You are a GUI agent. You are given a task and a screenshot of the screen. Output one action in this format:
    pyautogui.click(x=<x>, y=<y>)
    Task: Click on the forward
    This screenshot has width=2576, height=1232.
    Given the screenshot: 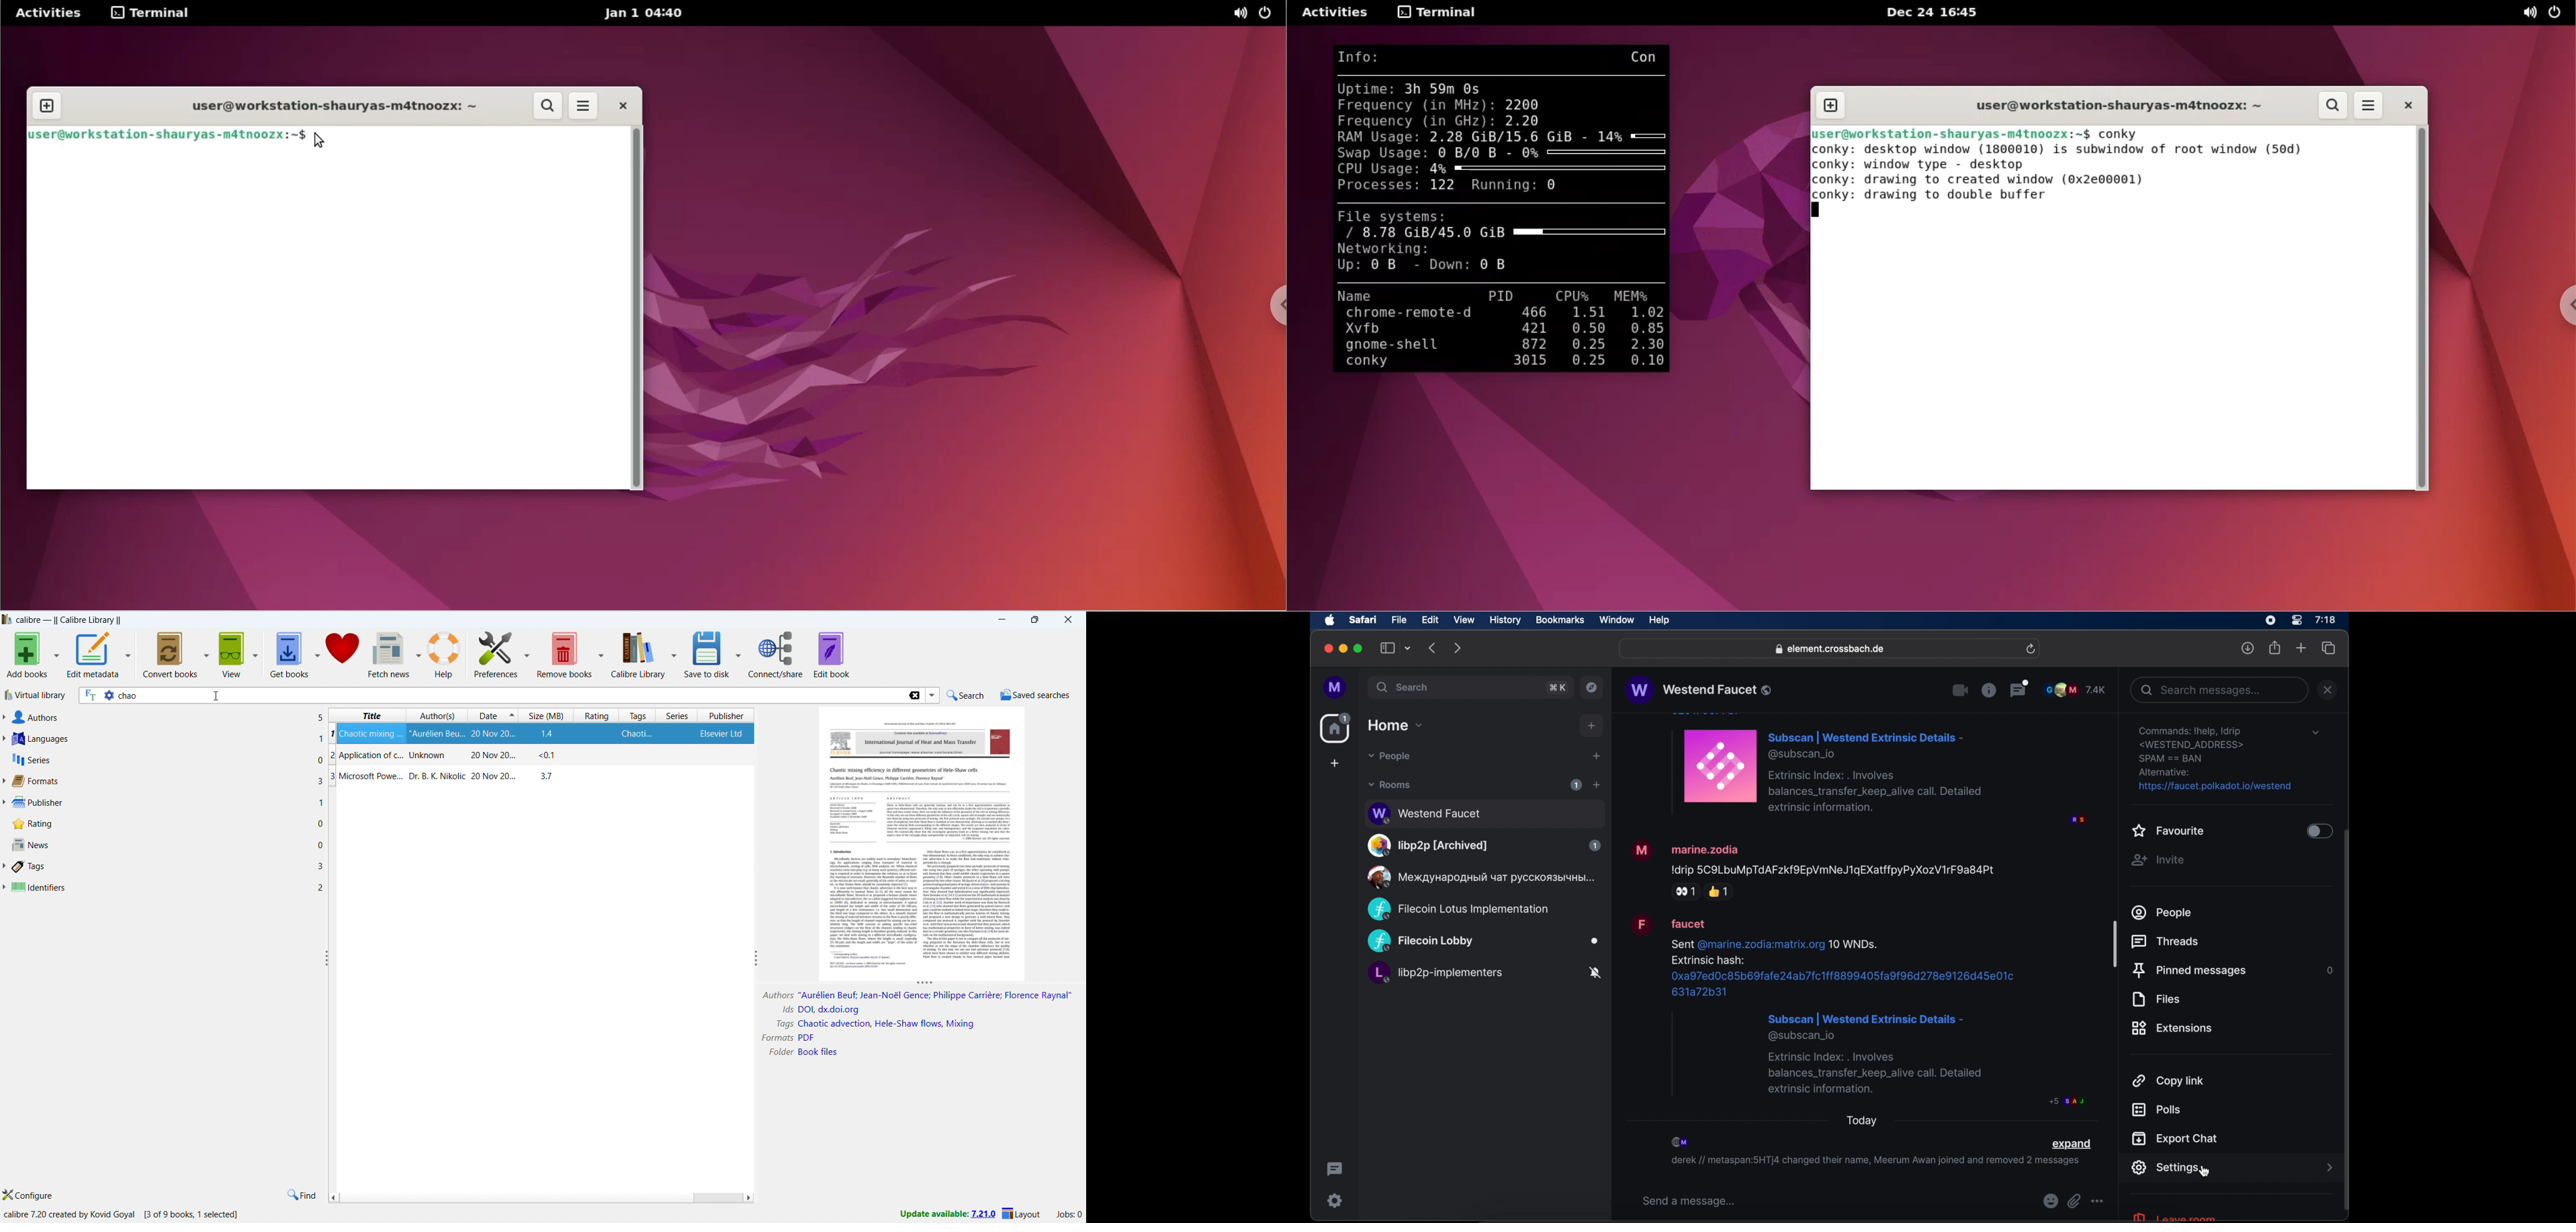 What is the action you would take?
    pyautogui.click(x=1458, y=648)
    